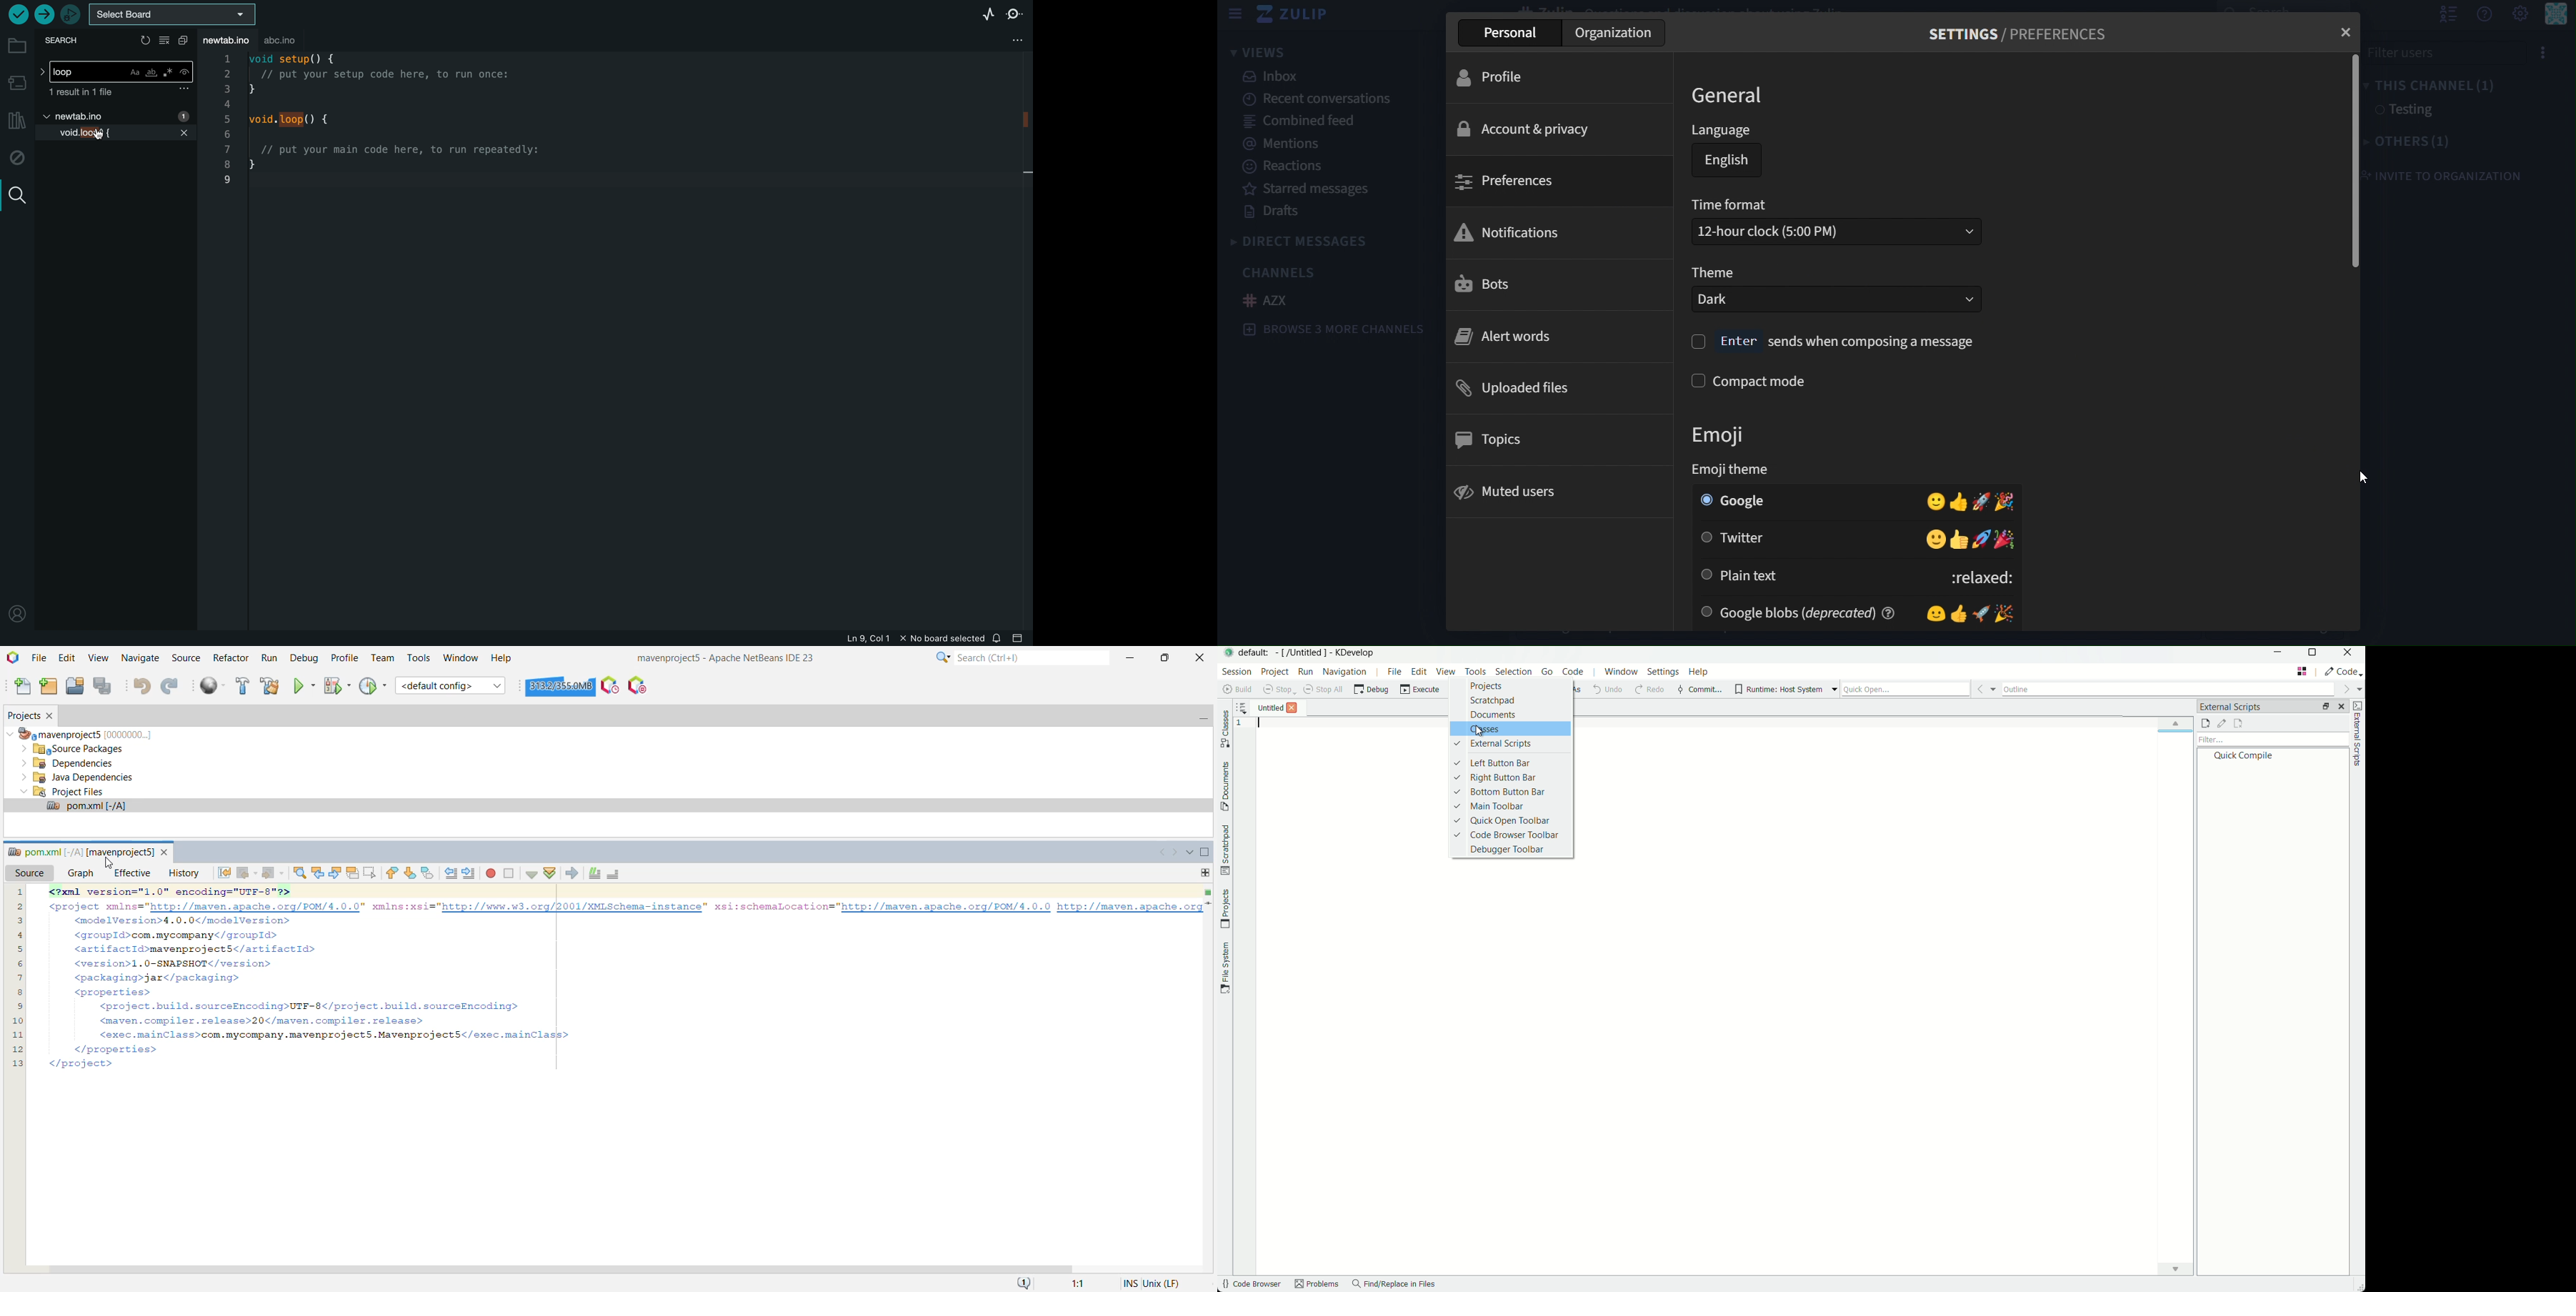  I want to click on plain text, so click(1793, 575).